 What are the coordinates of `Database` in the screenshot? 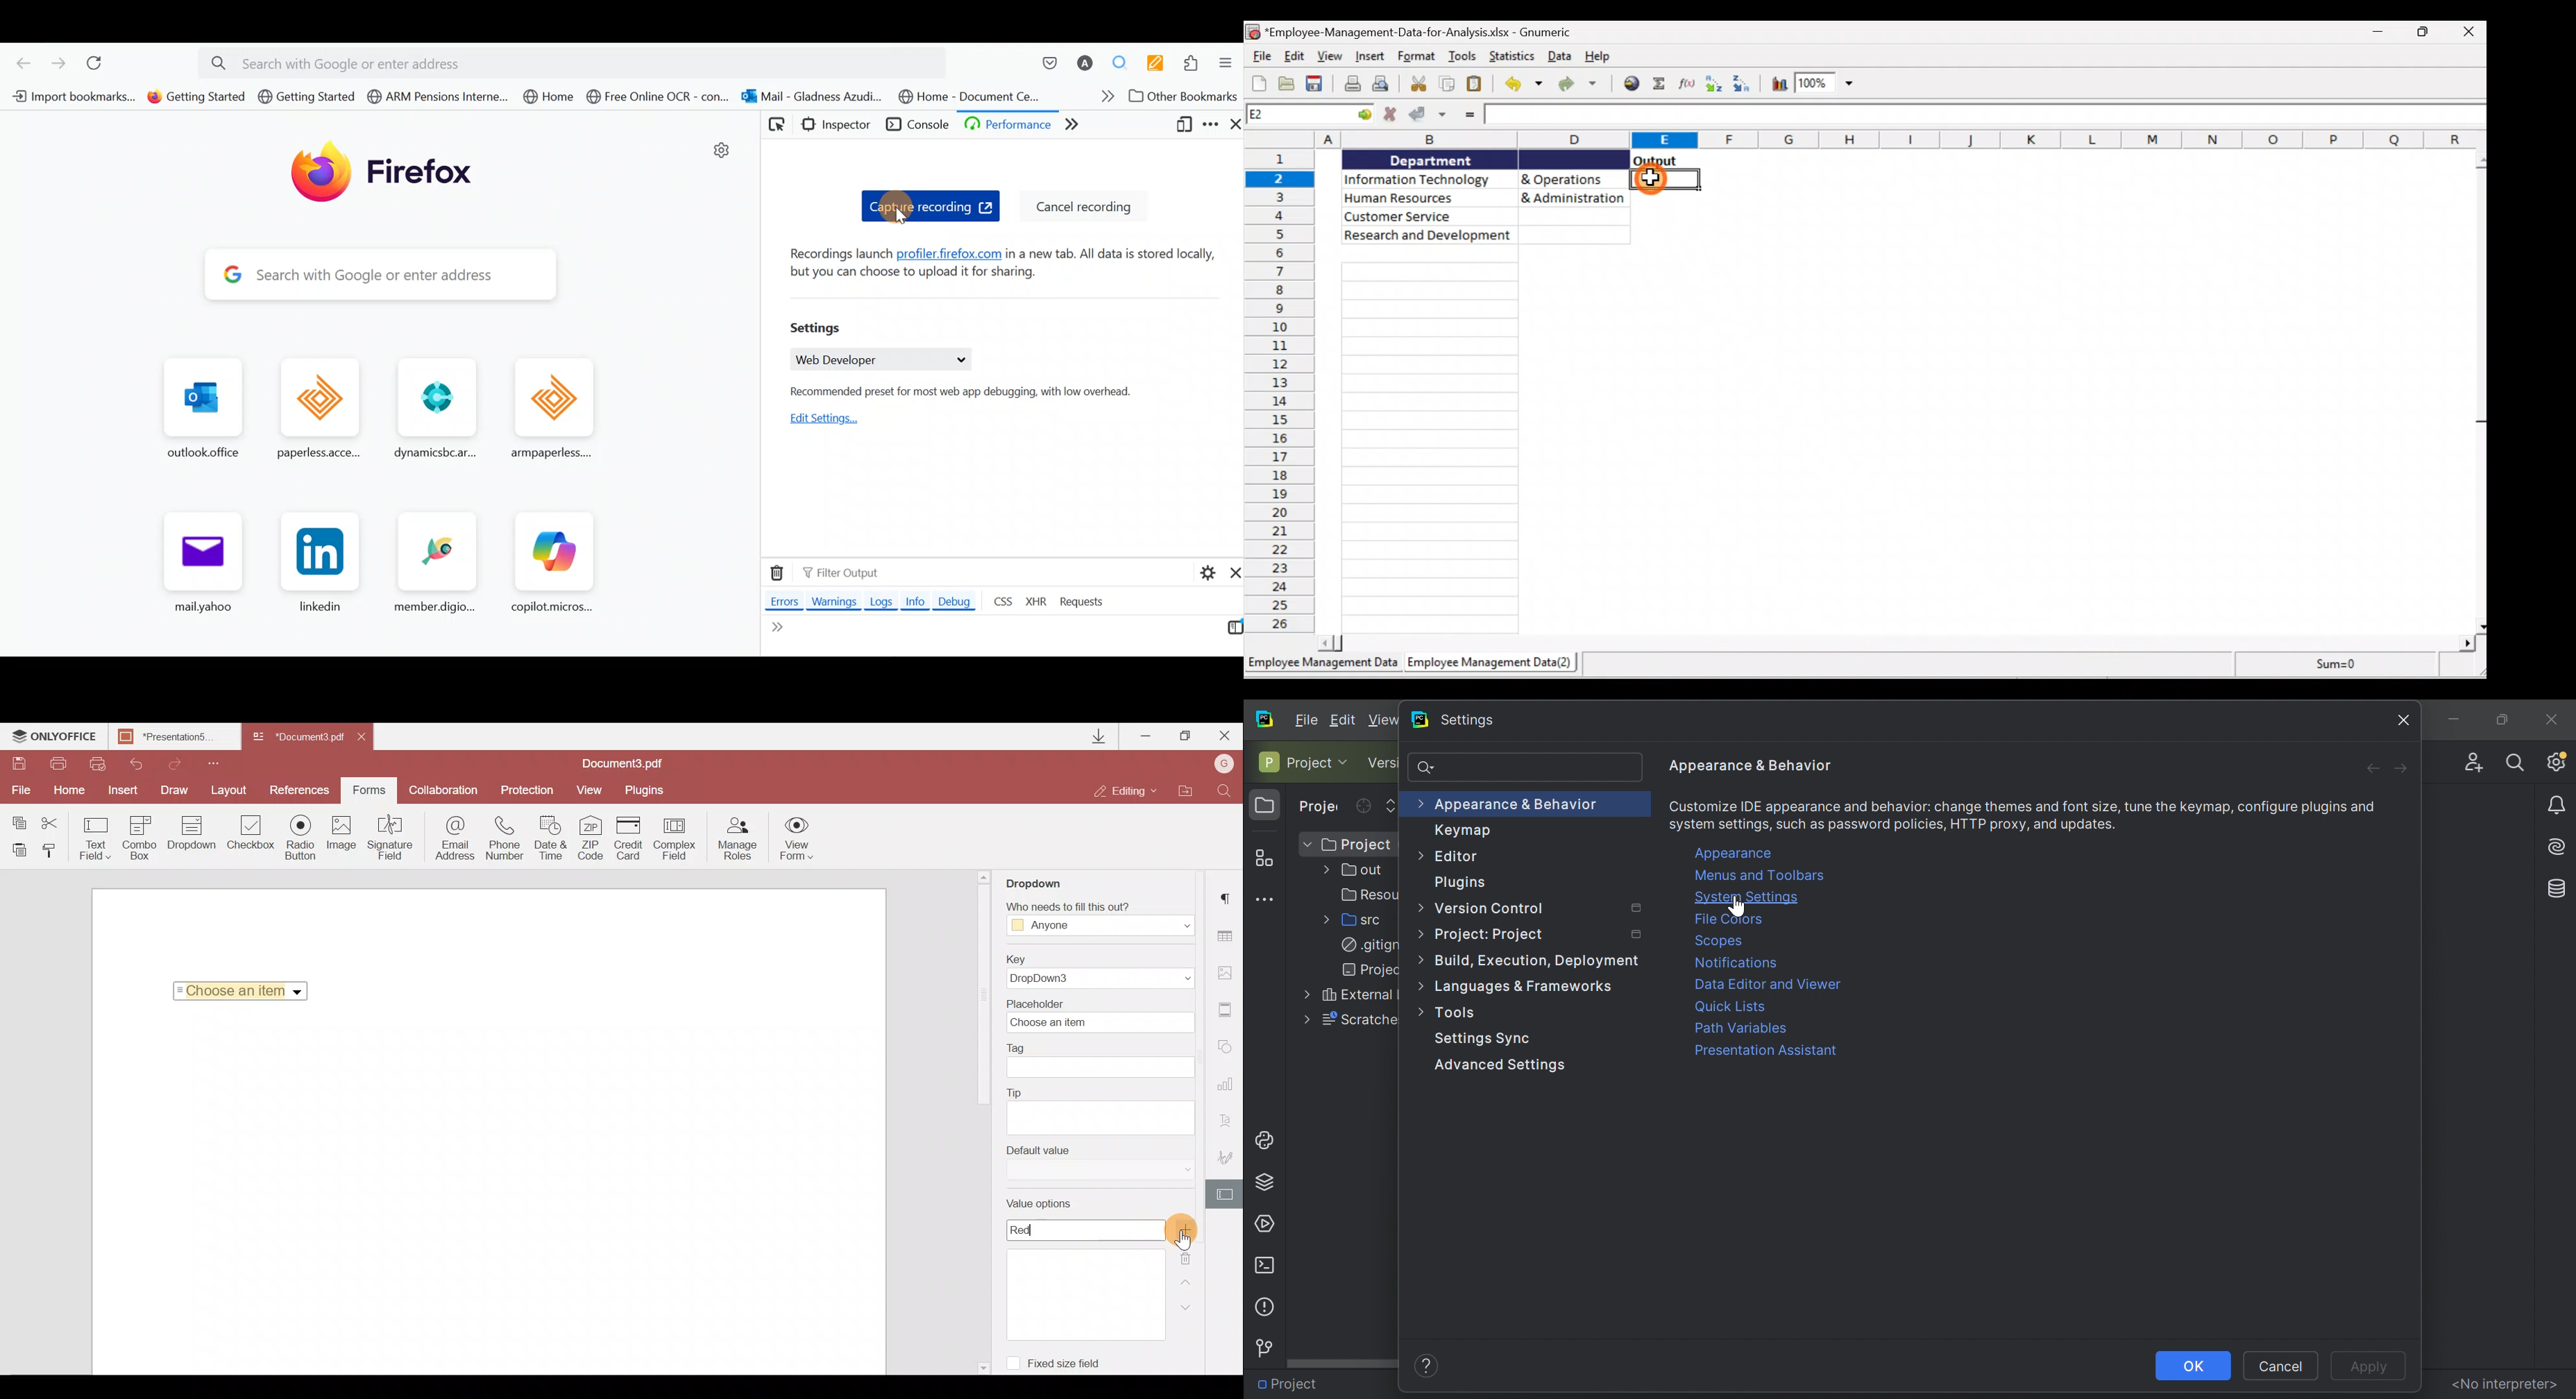 It's located at (2558, 886).